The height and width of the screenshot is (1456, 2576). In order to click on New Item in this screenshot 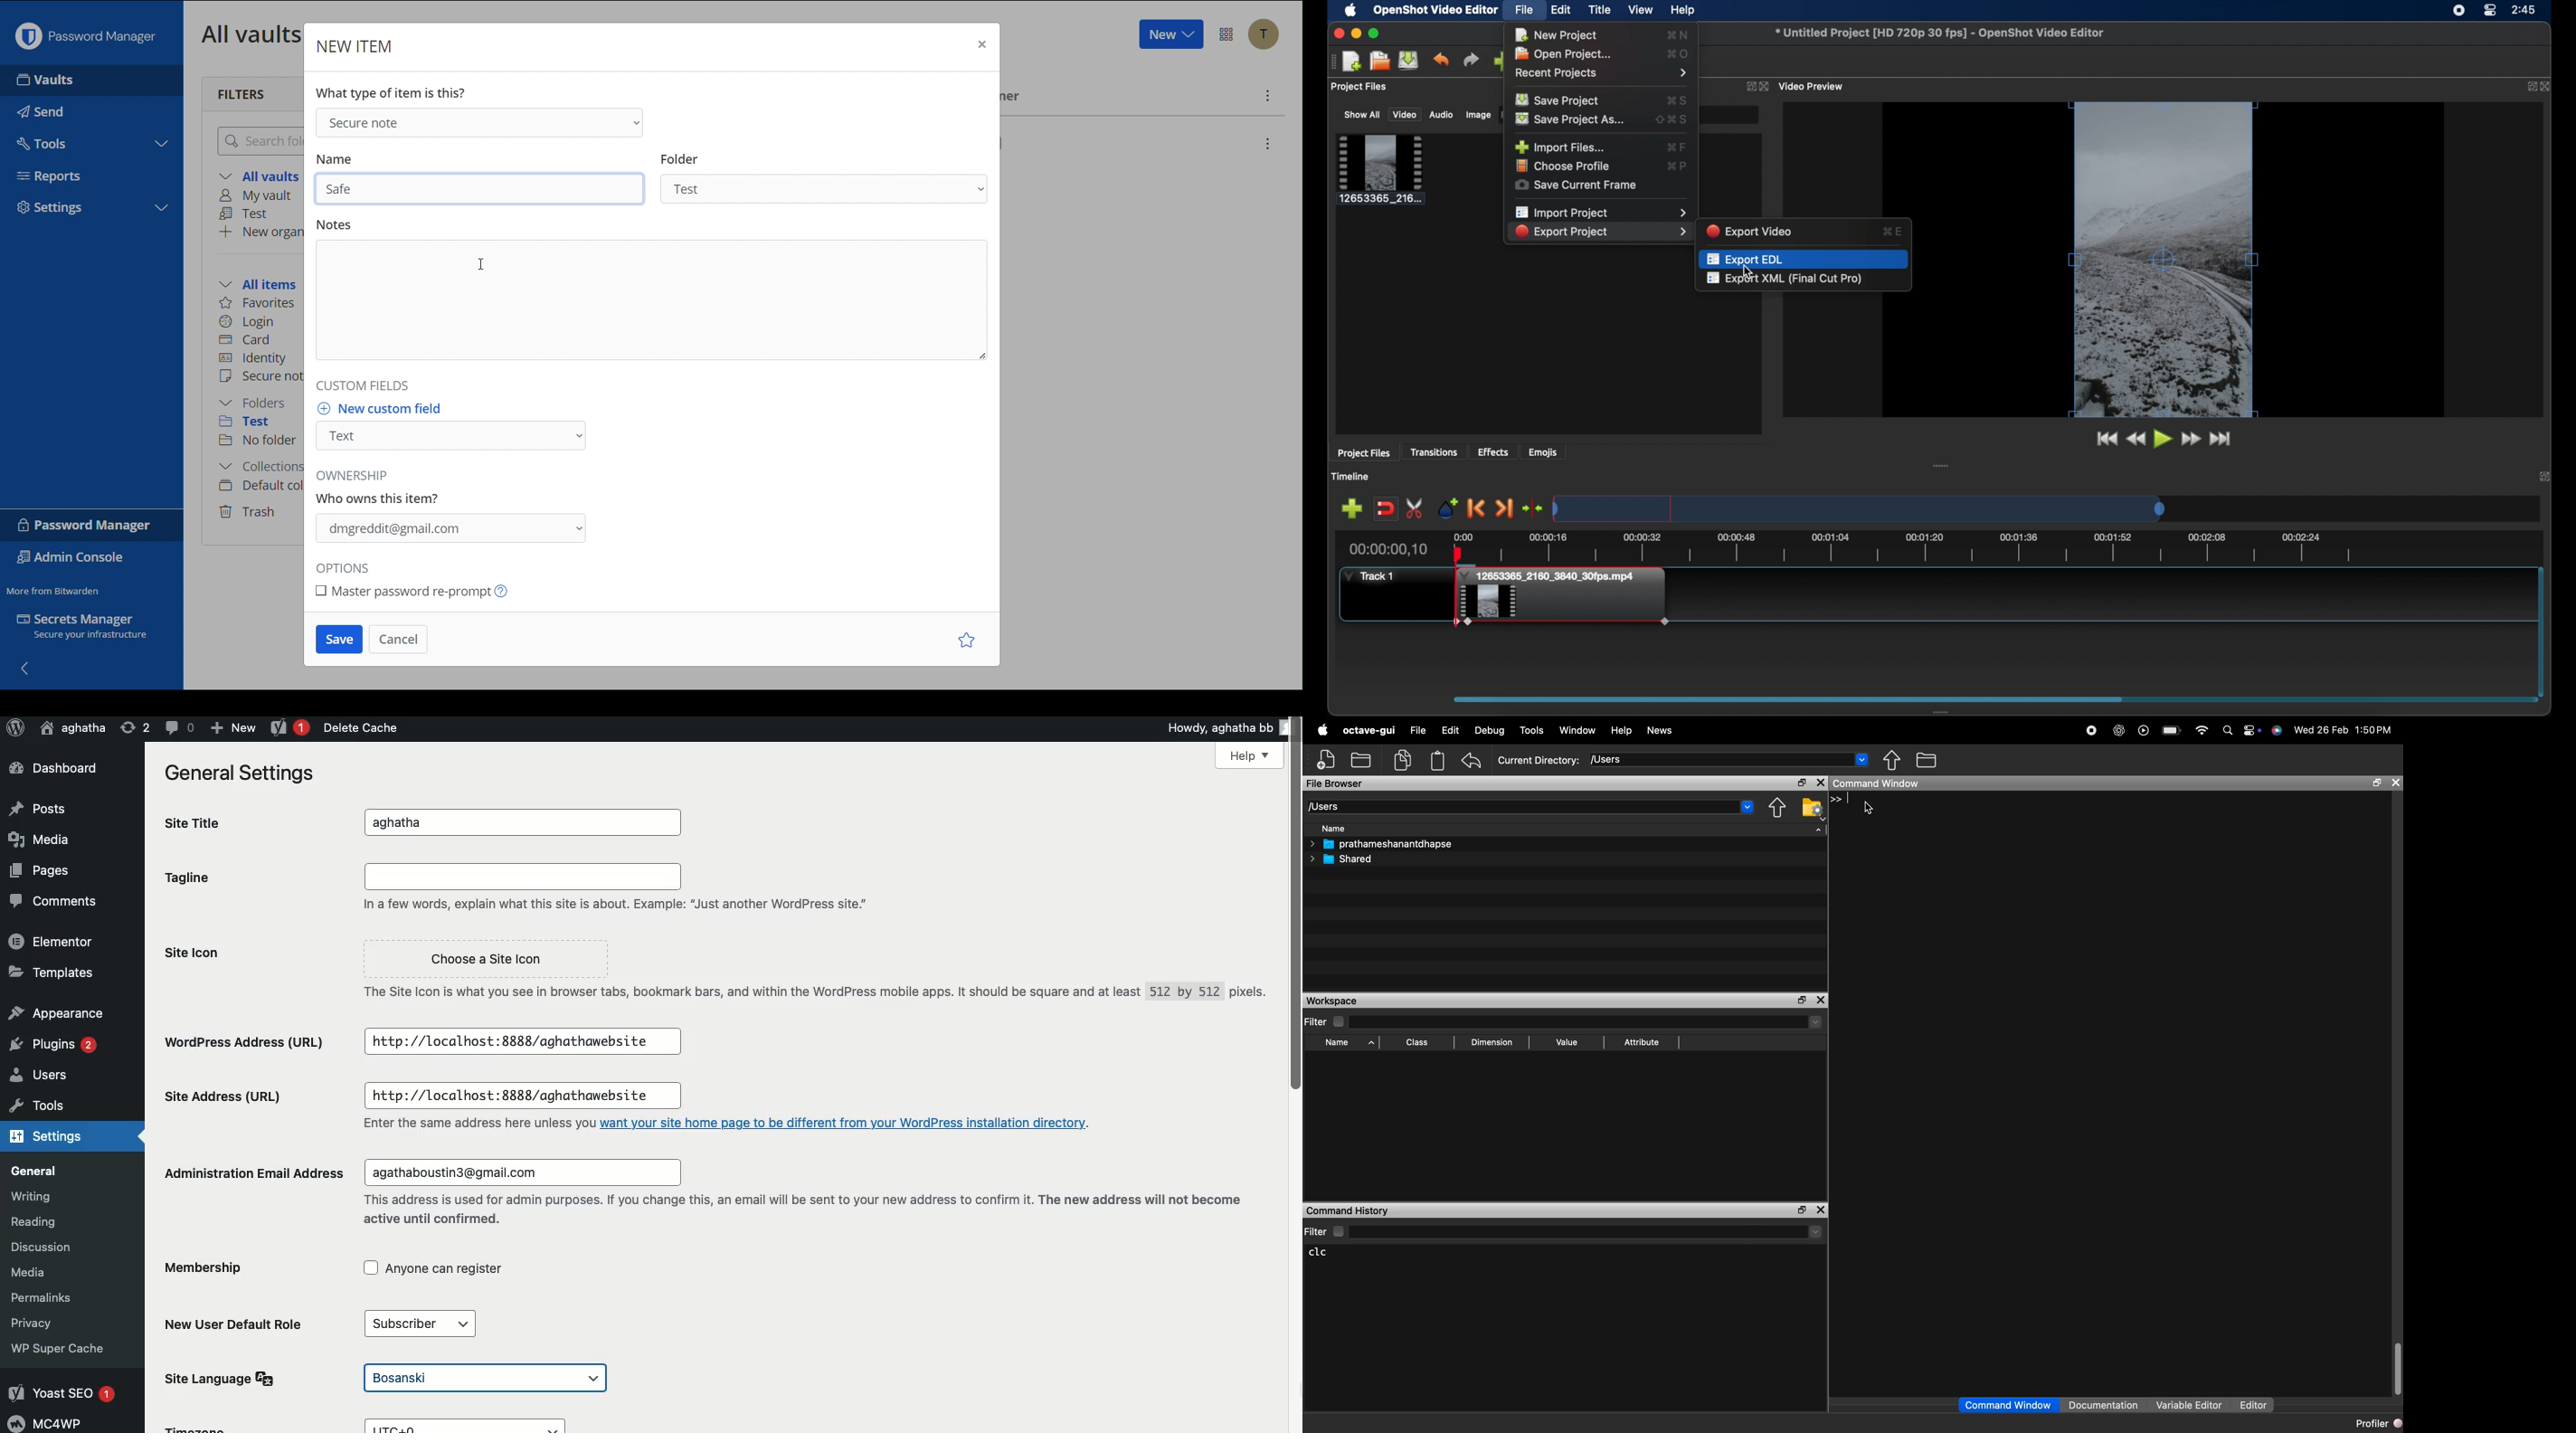, I will do `click(356, 46)`.